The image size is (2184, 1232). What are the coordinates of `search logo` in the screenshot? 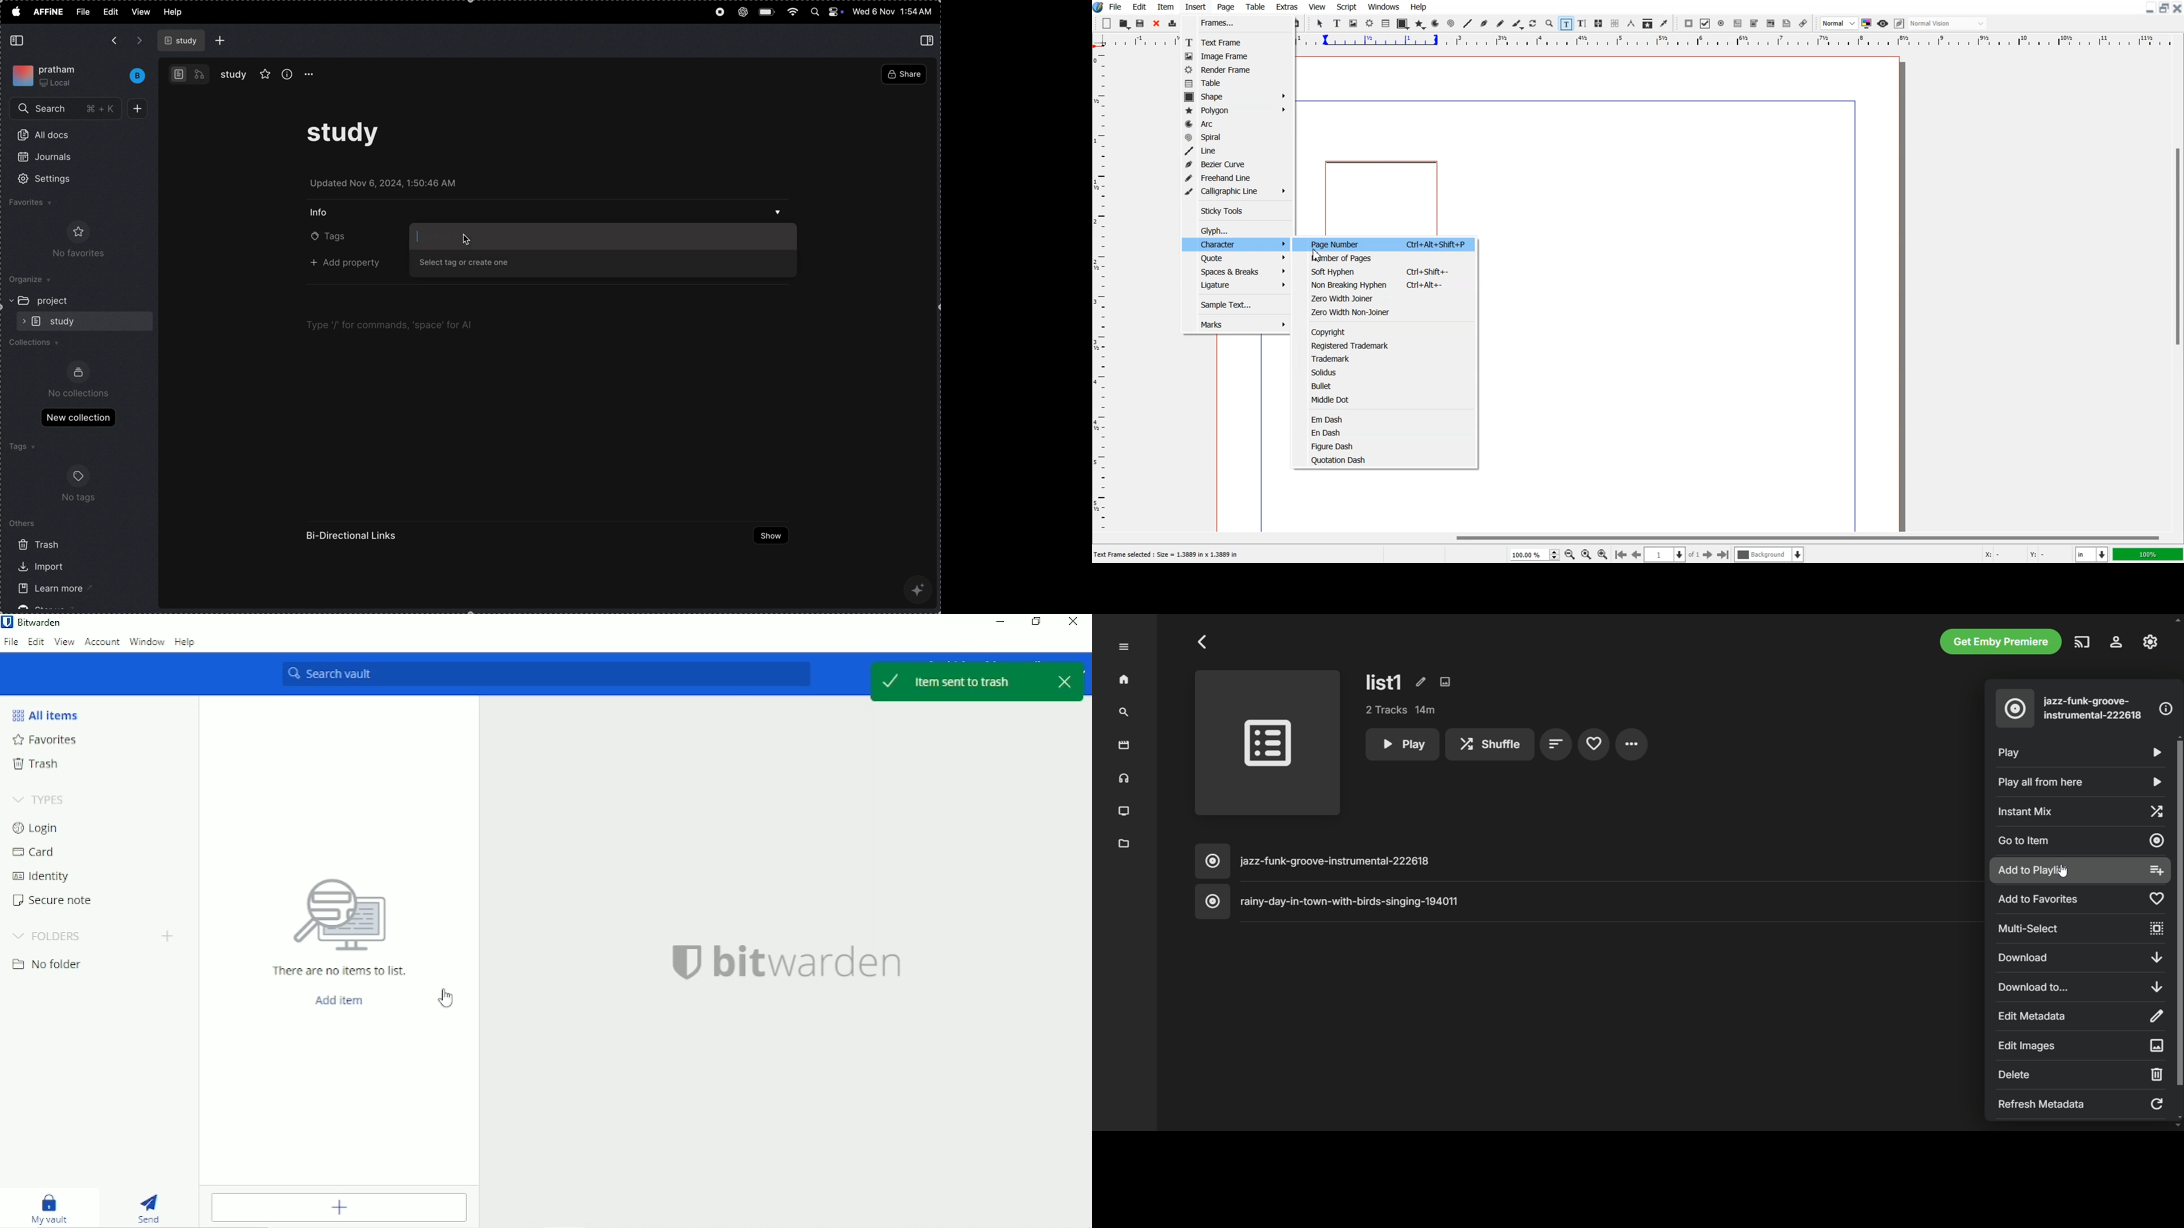 It's located at (346, 914).